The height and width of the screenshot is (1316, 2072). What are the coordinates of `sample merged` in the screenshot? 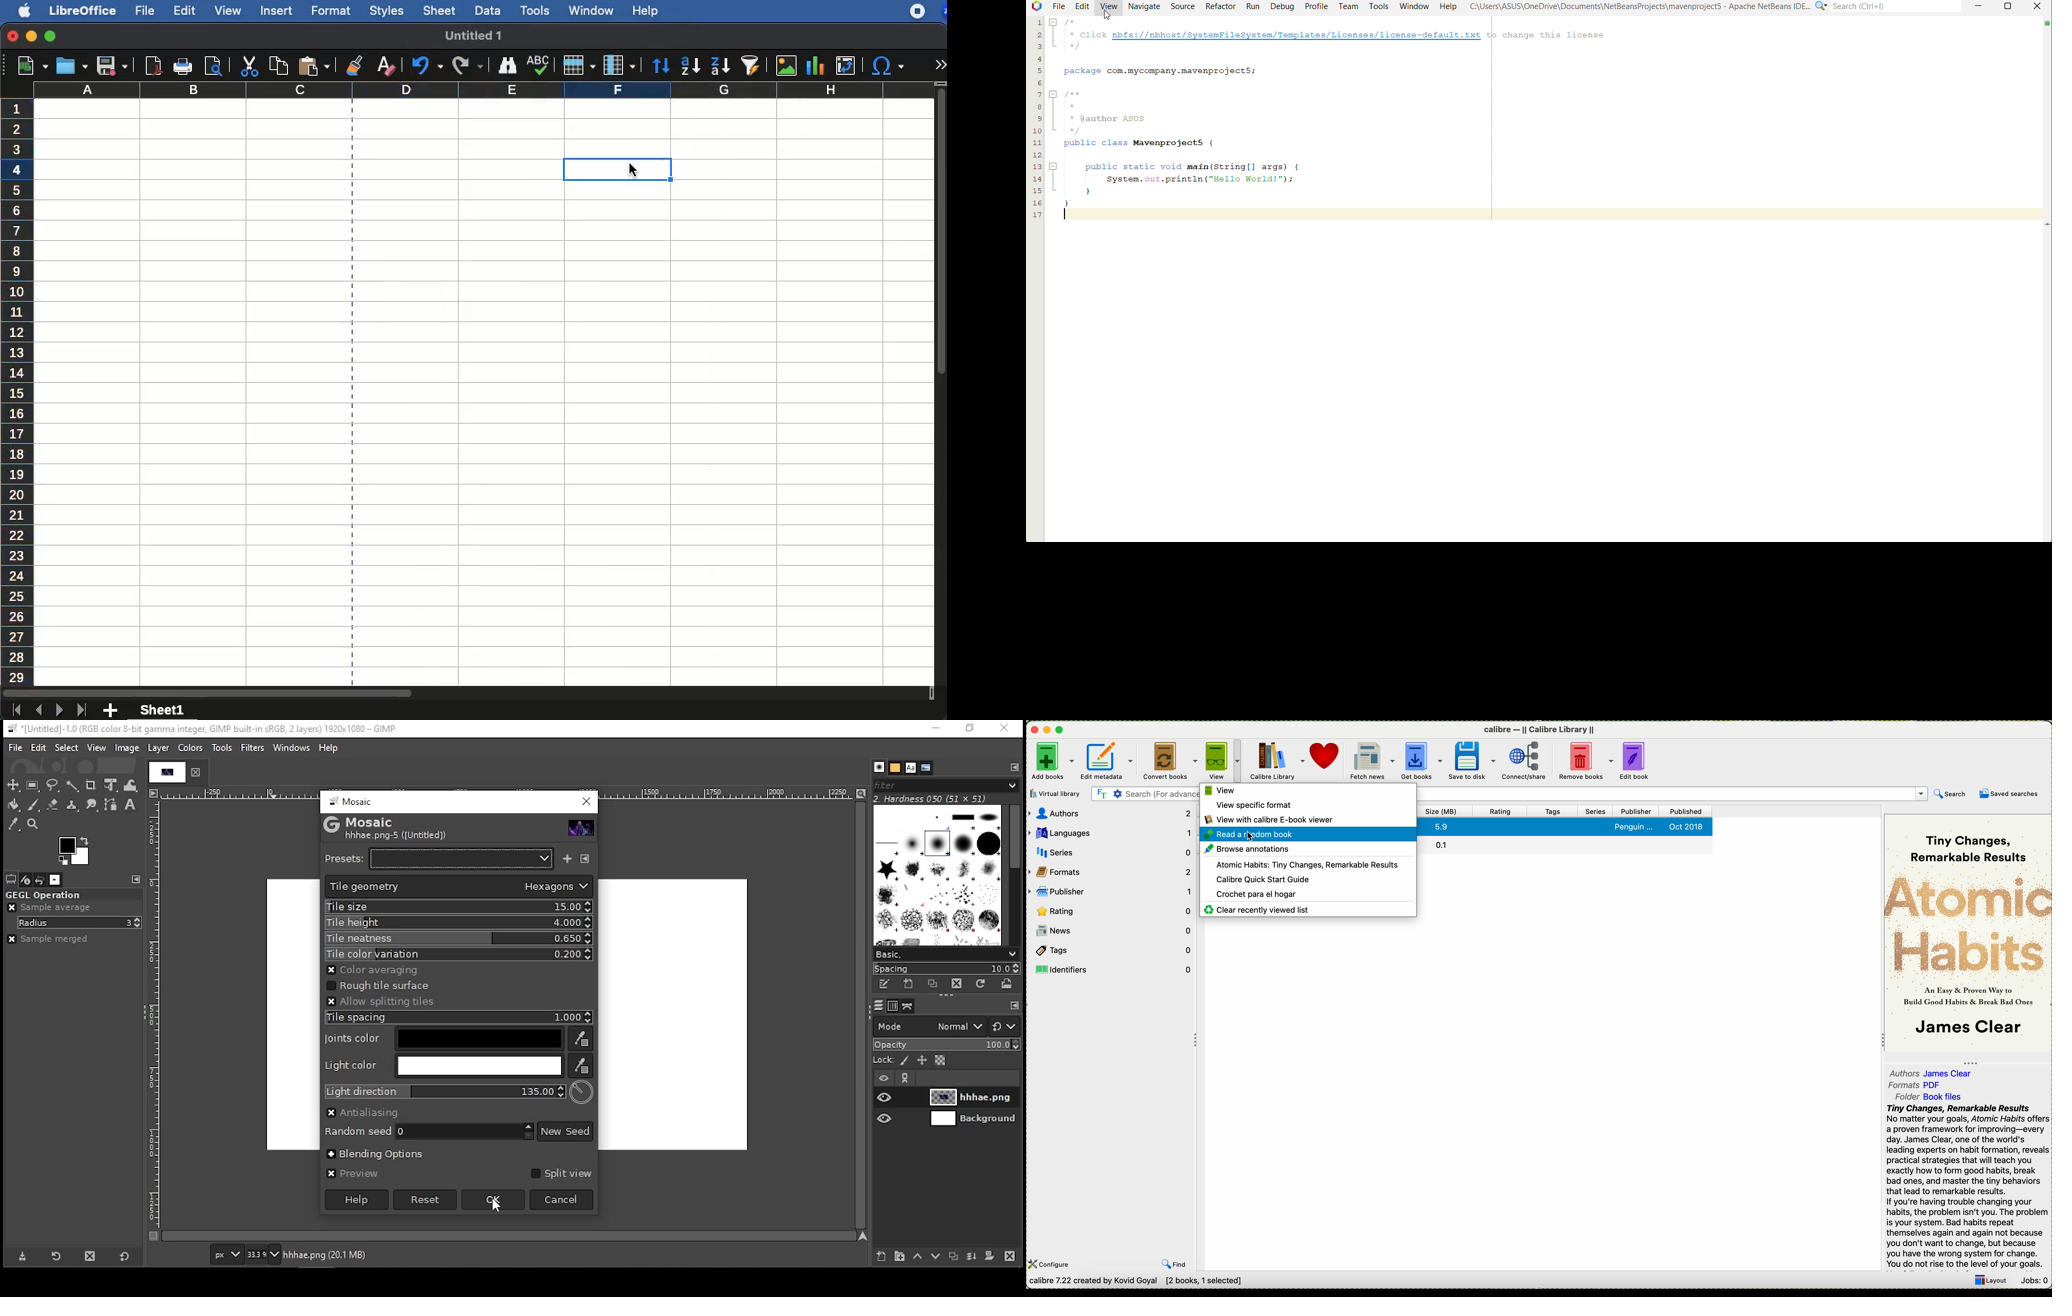 It's located at (49, 940).